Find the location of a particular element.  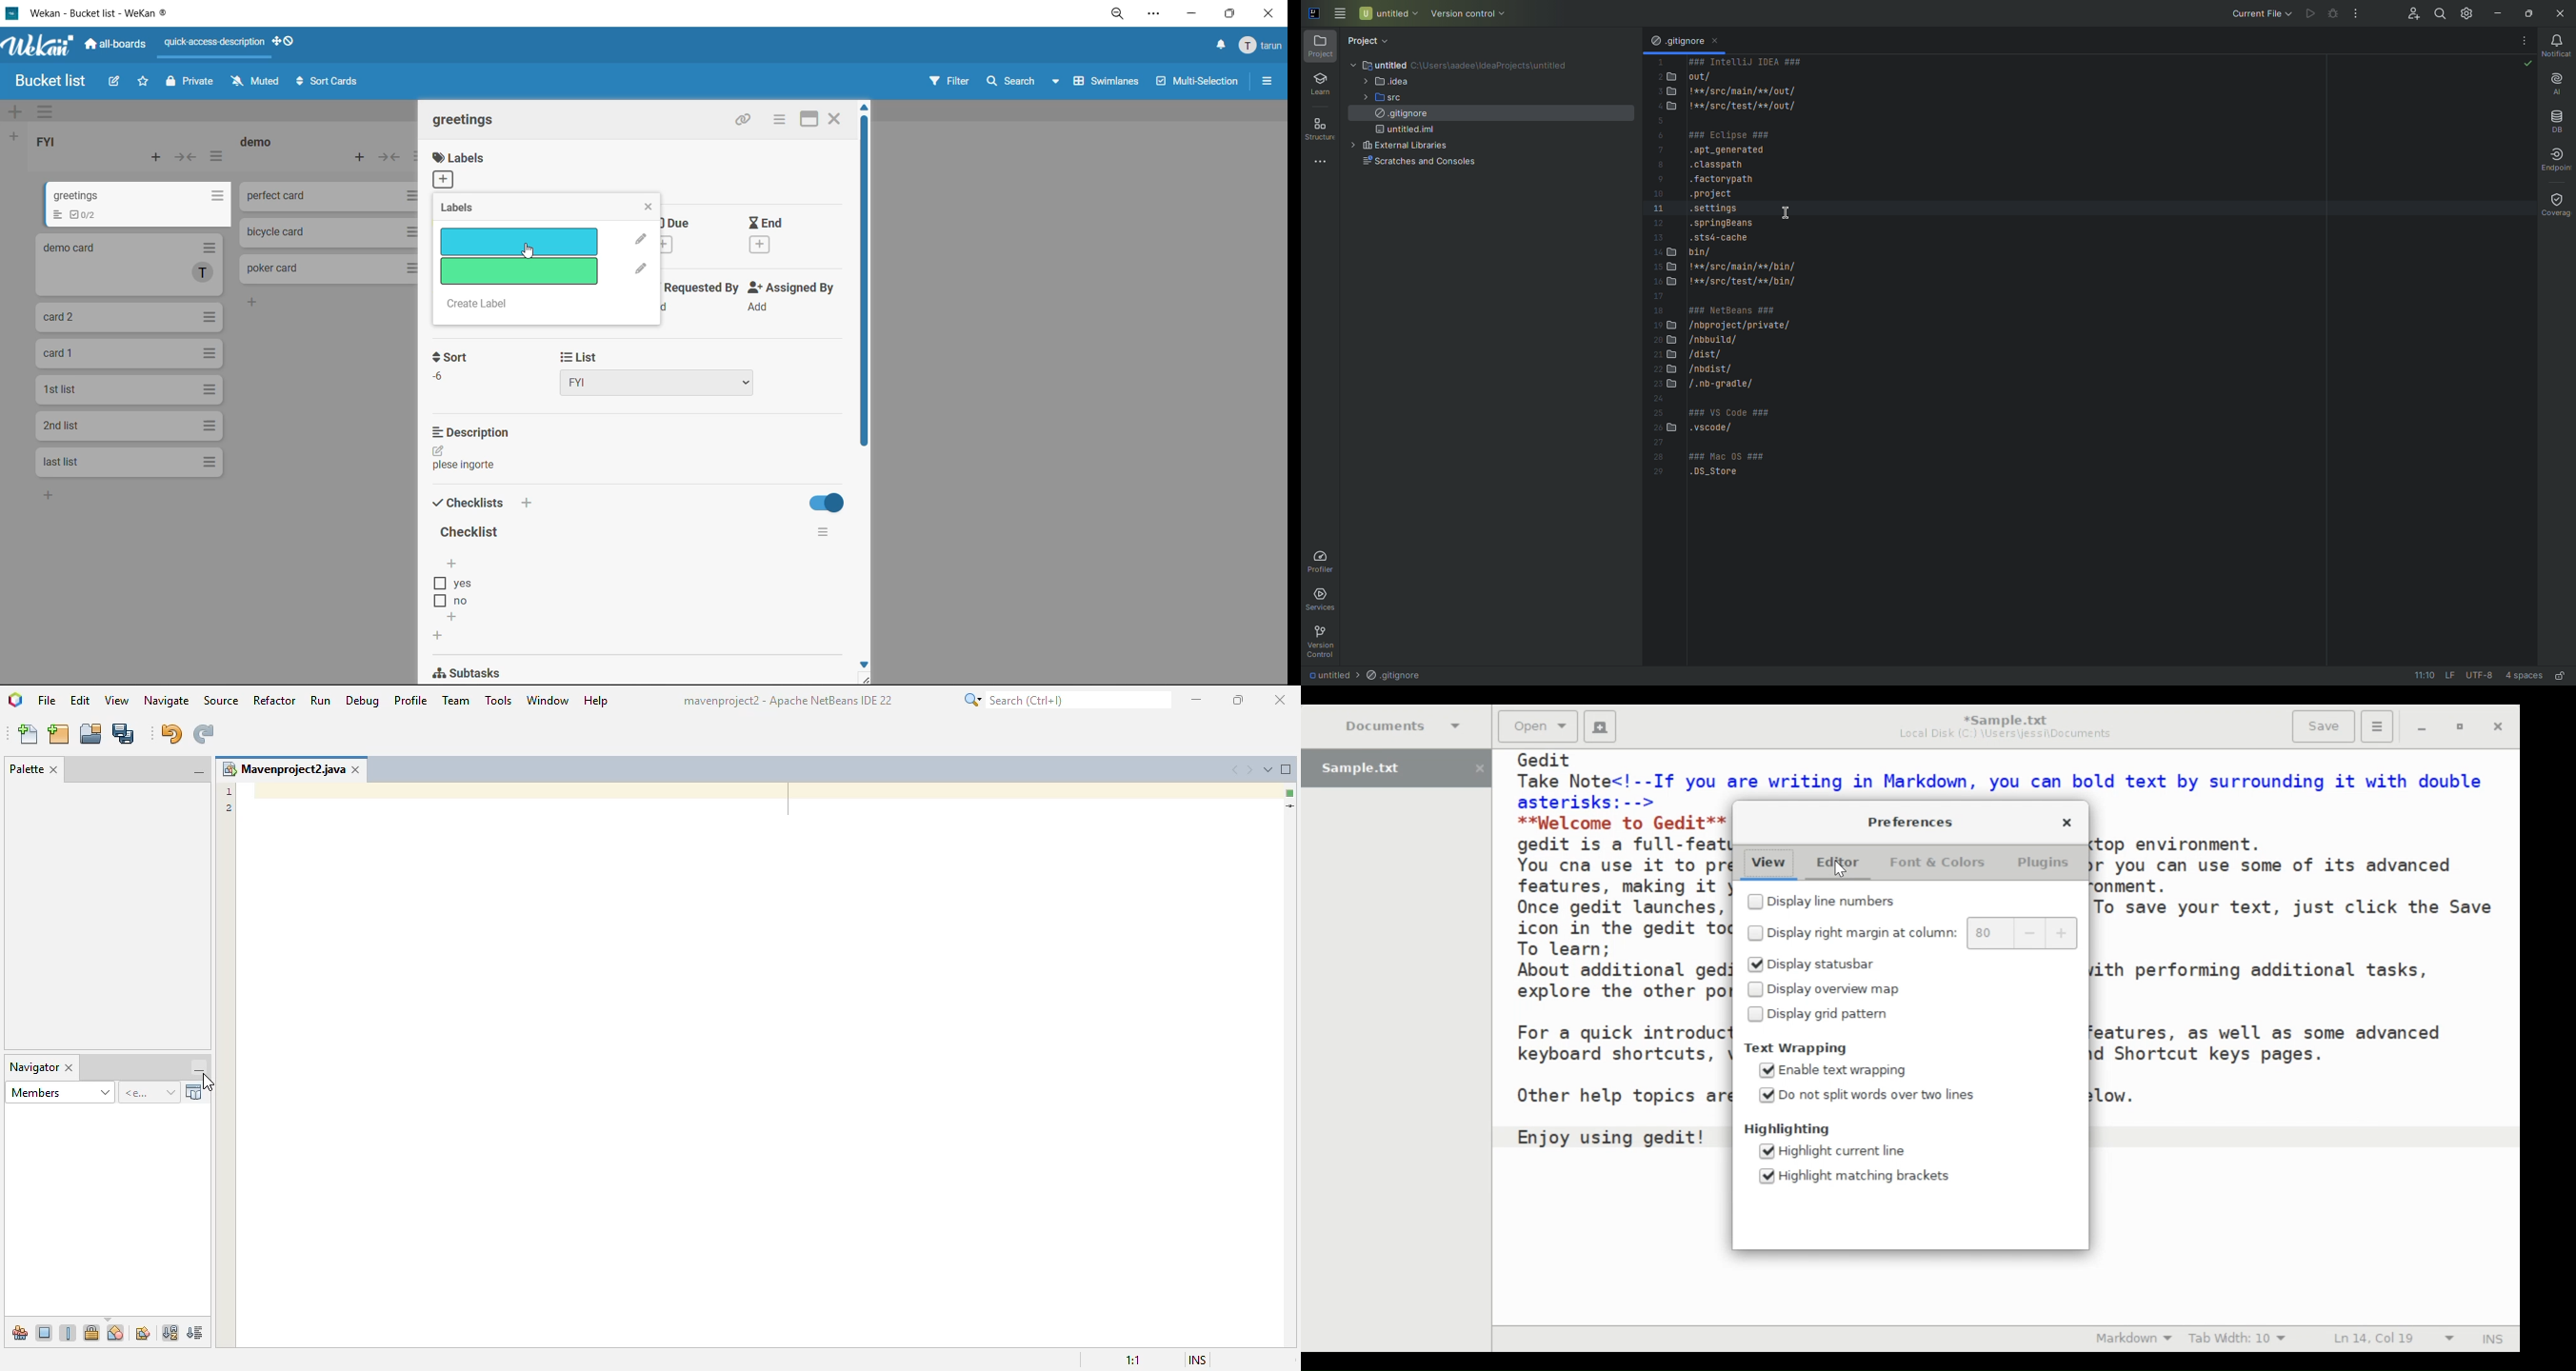

star is located at coordinates (144, 83).